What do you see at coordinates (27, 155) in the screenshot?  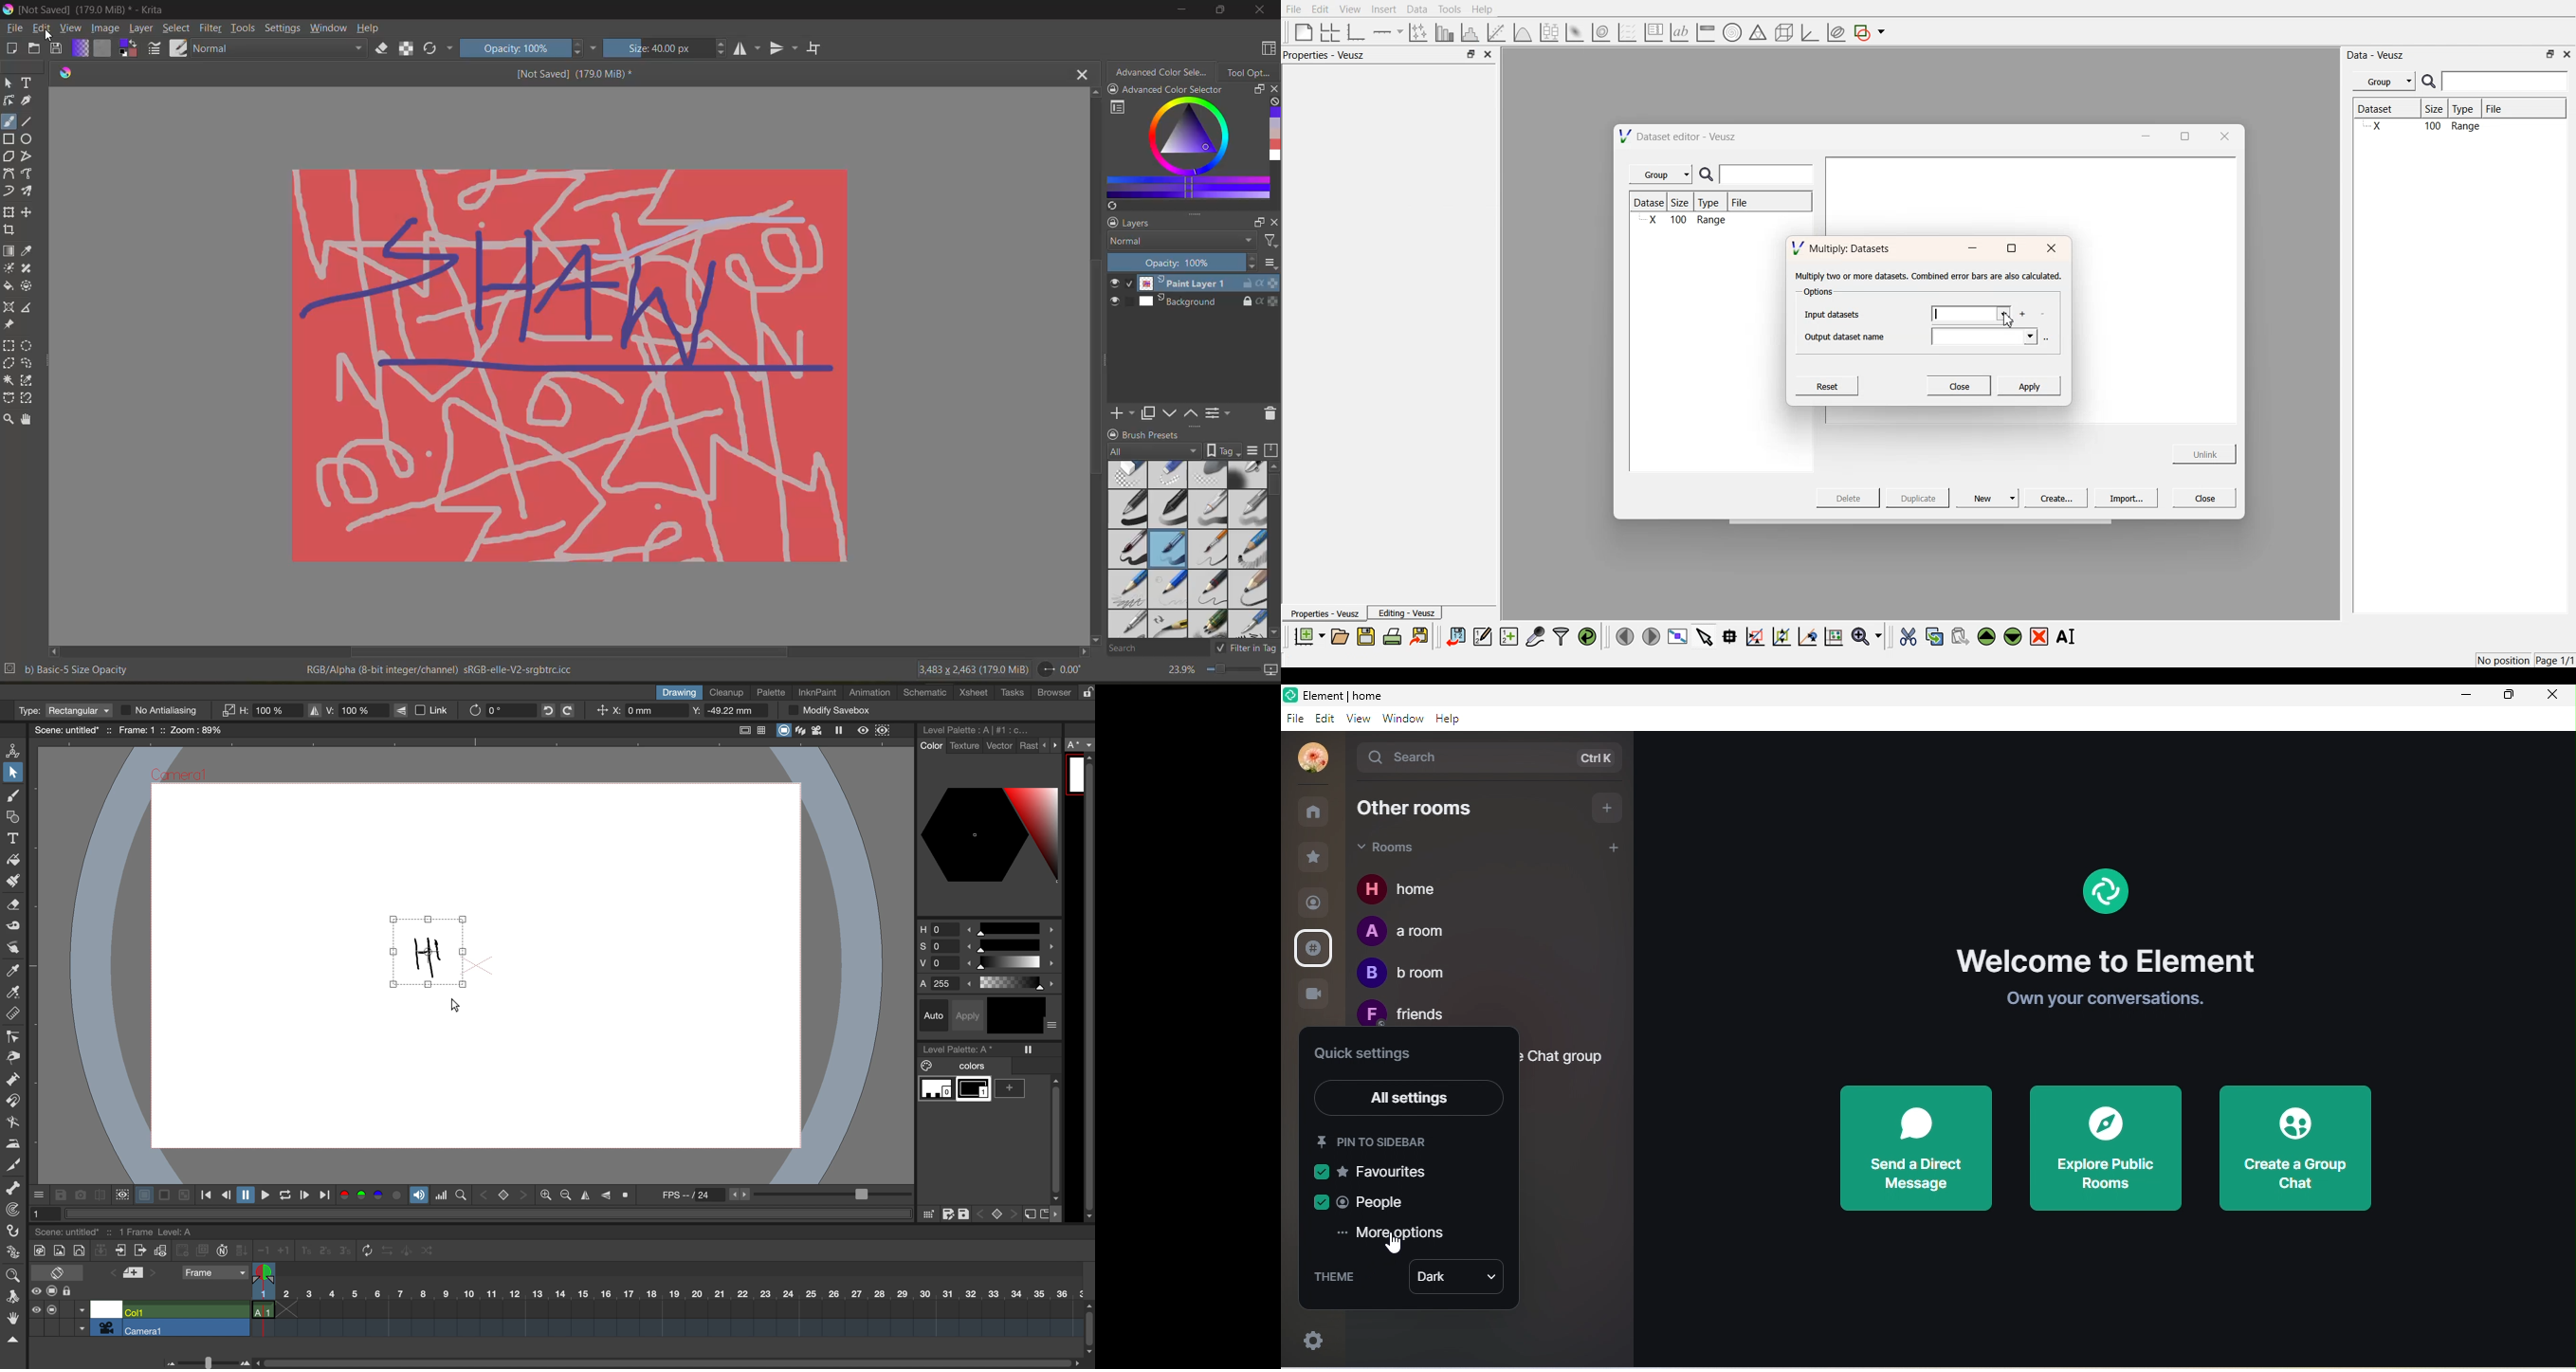 I see `polyline tool` at bounding box center [27, 155].